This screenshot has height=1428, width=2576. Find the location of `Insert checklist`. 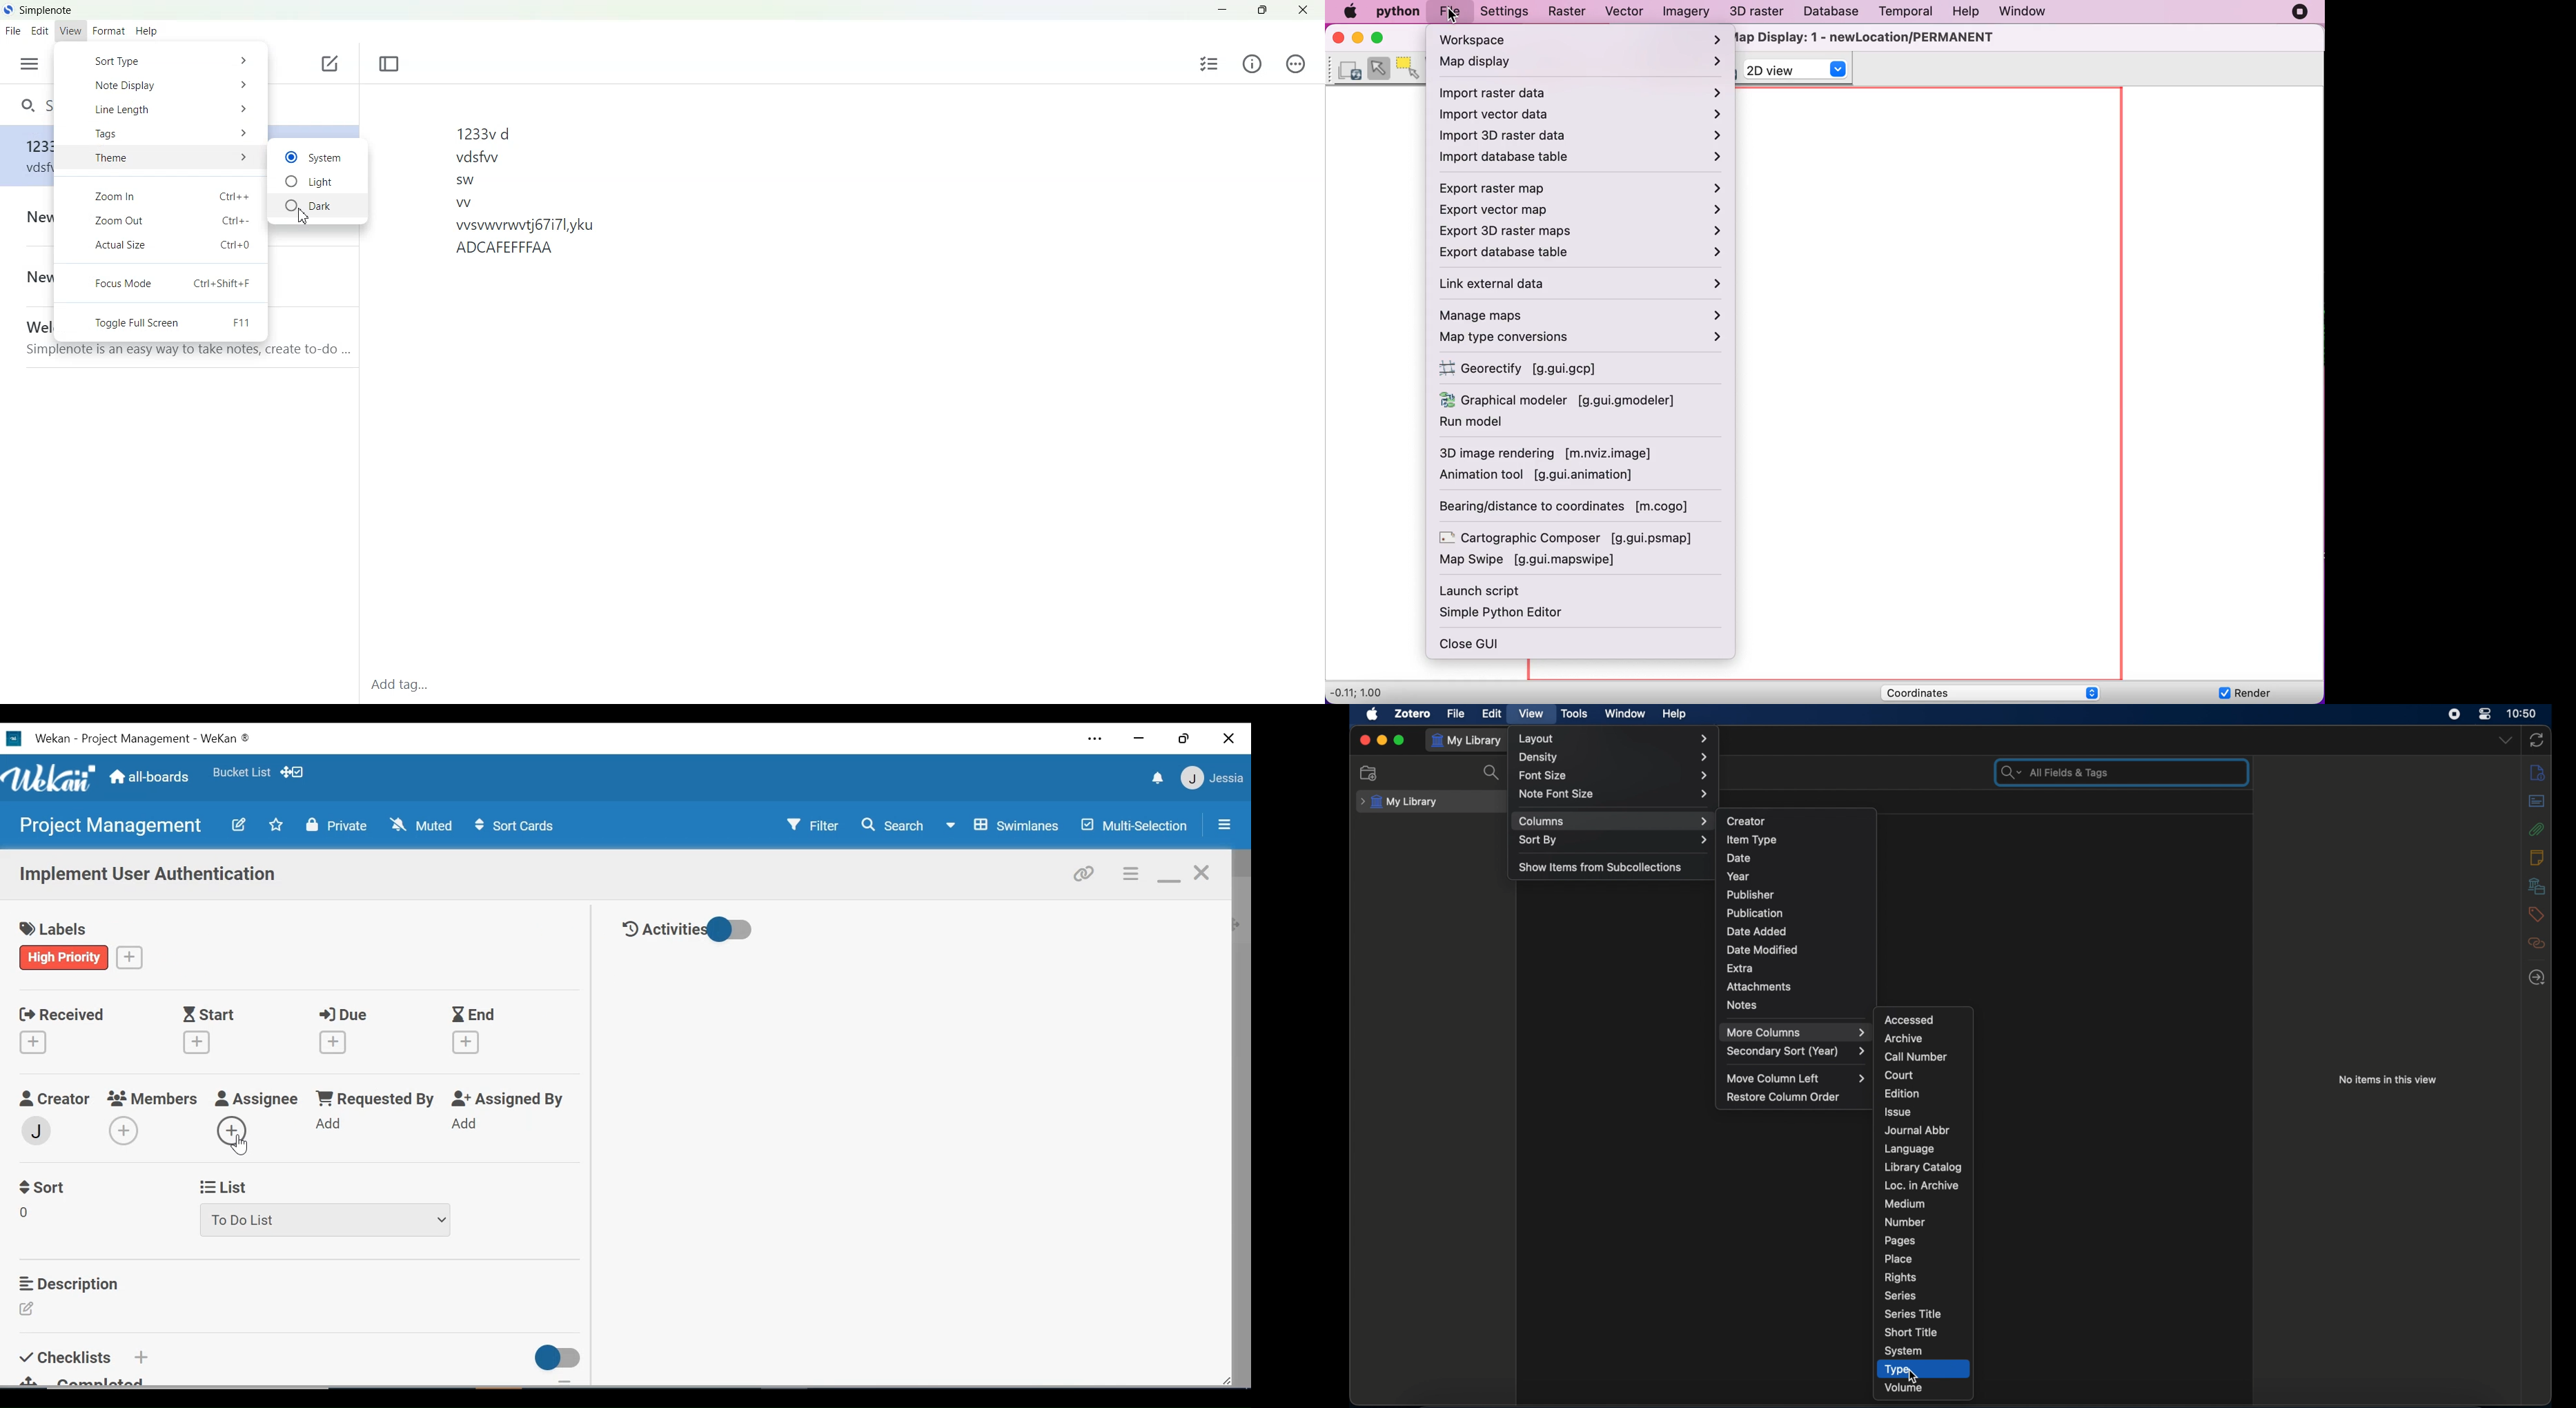

Insert checklist is located at coordinates (1210, 63).